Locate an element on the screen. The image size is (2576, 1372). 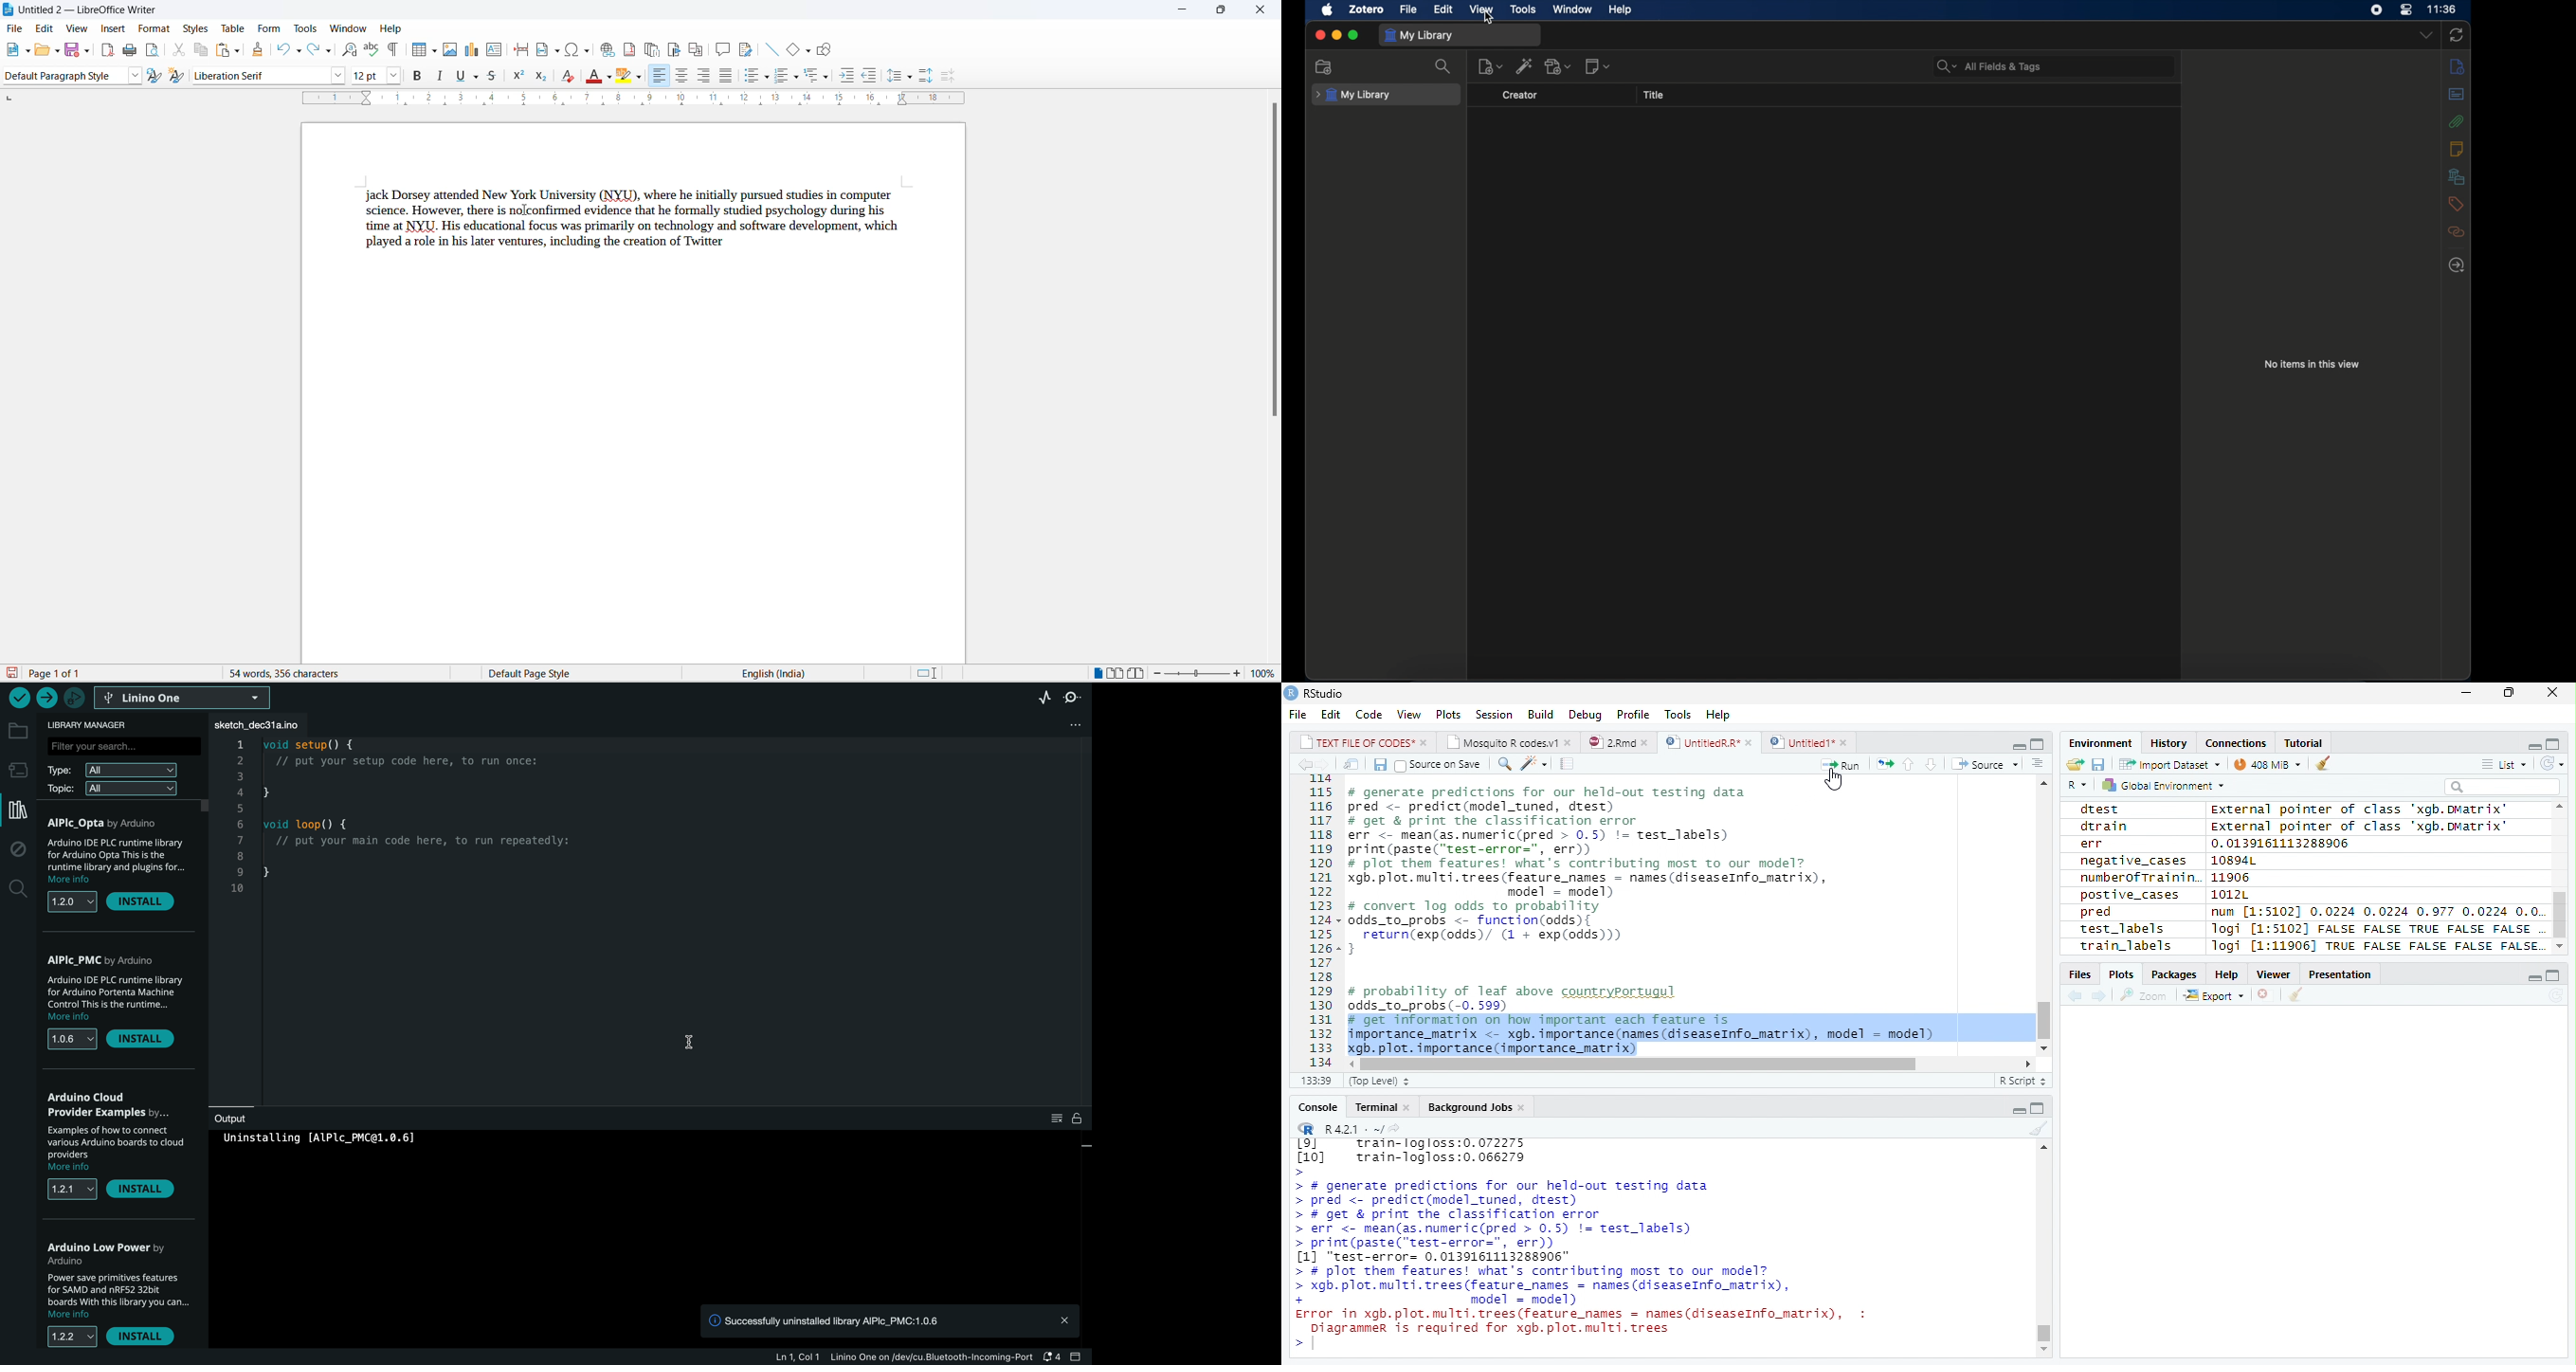
Session is located at coordinates (1495, 714).